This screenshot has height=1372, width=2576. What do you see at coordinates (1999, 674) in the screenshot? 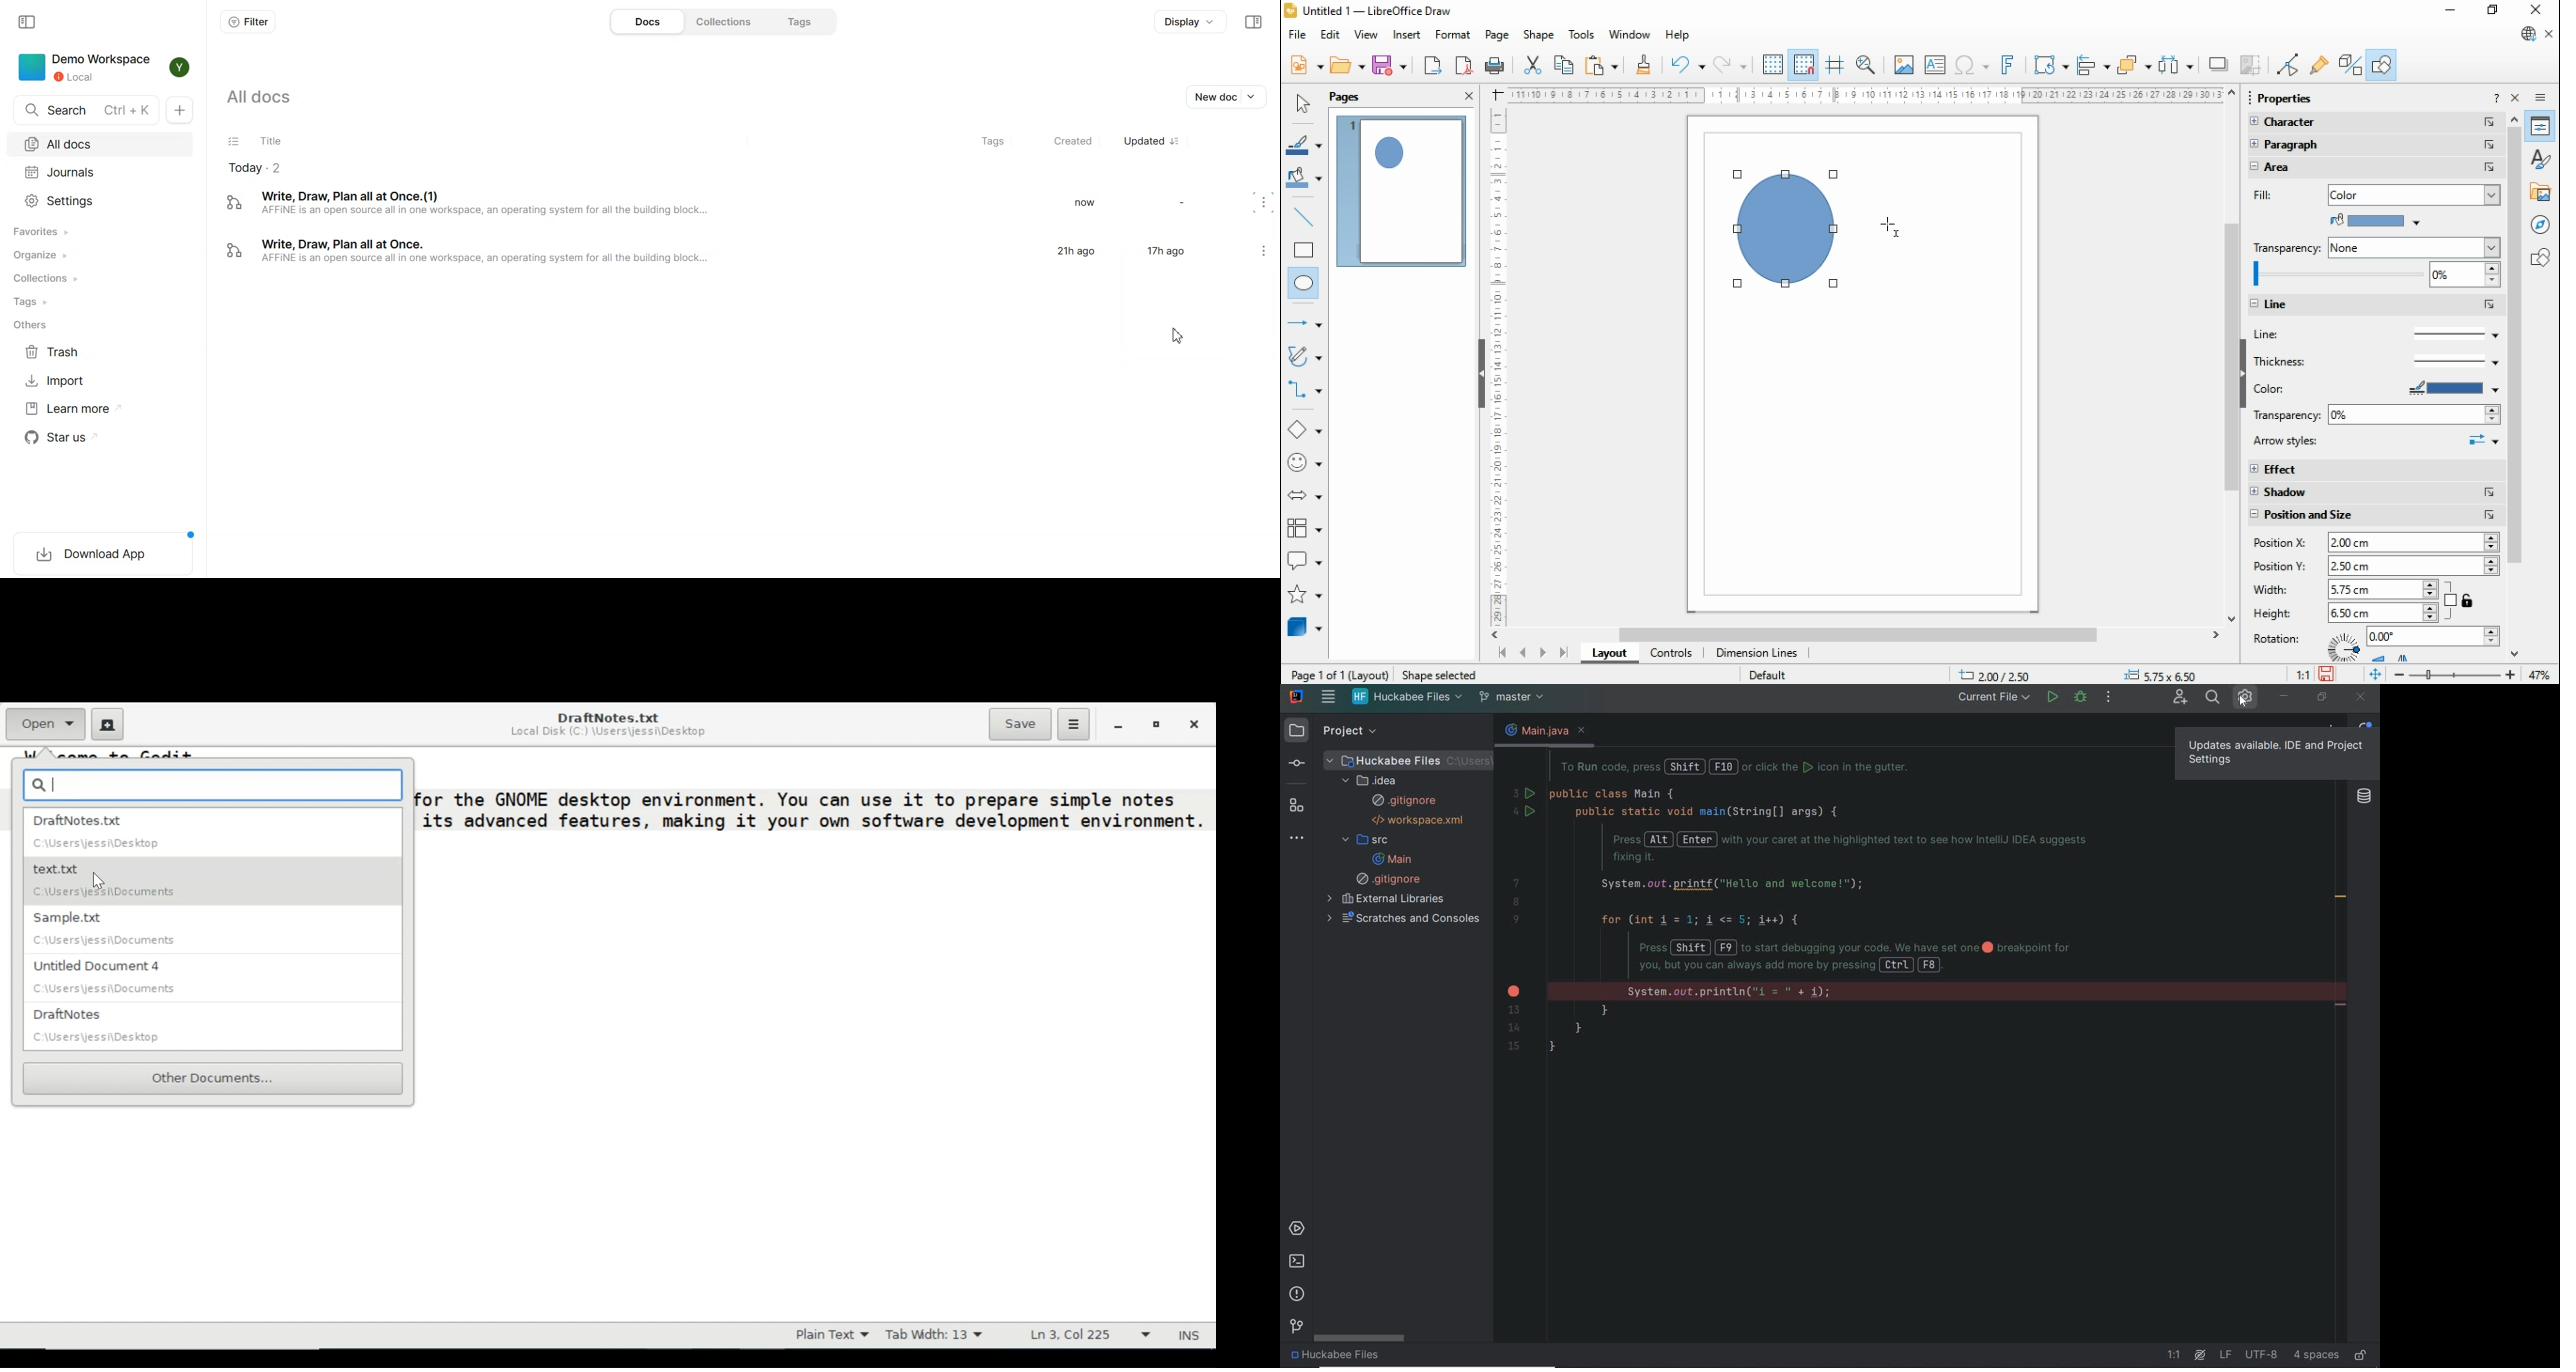
I see ` .11.58/ 13.41` at bounding box center [1999, 674].